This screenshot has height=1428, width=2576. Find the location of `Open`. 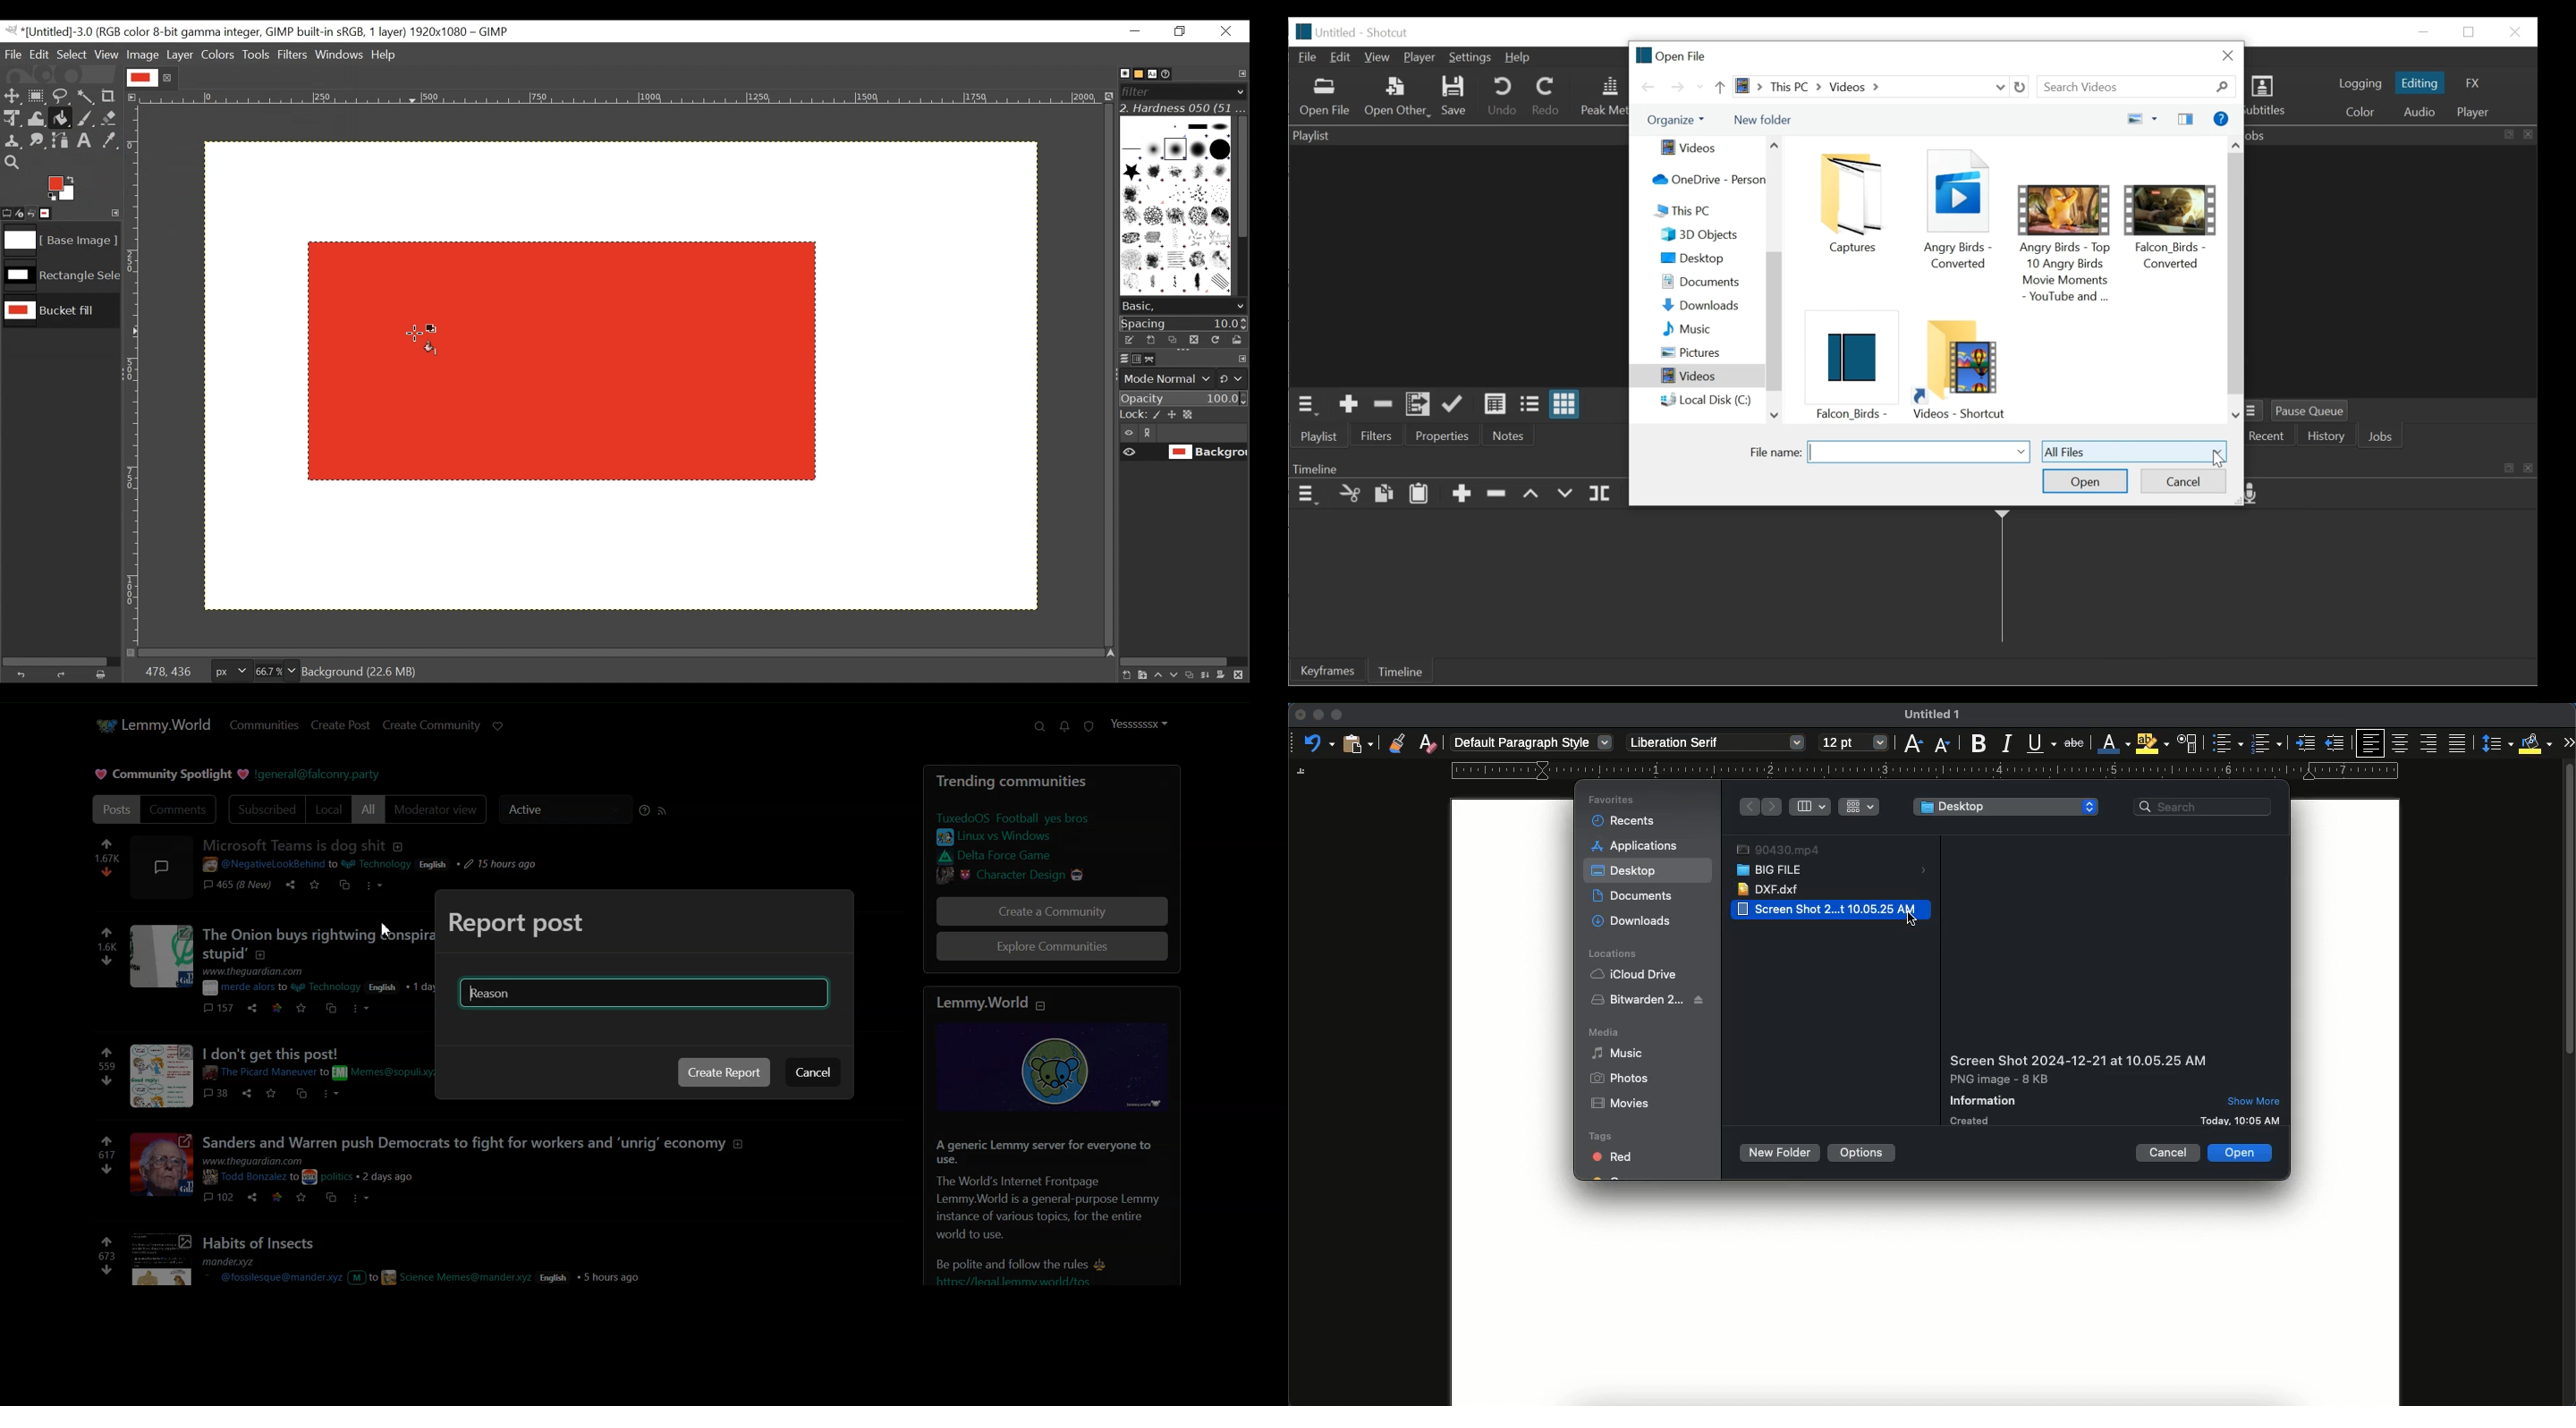

Open is located at coordinates (1234, 340).